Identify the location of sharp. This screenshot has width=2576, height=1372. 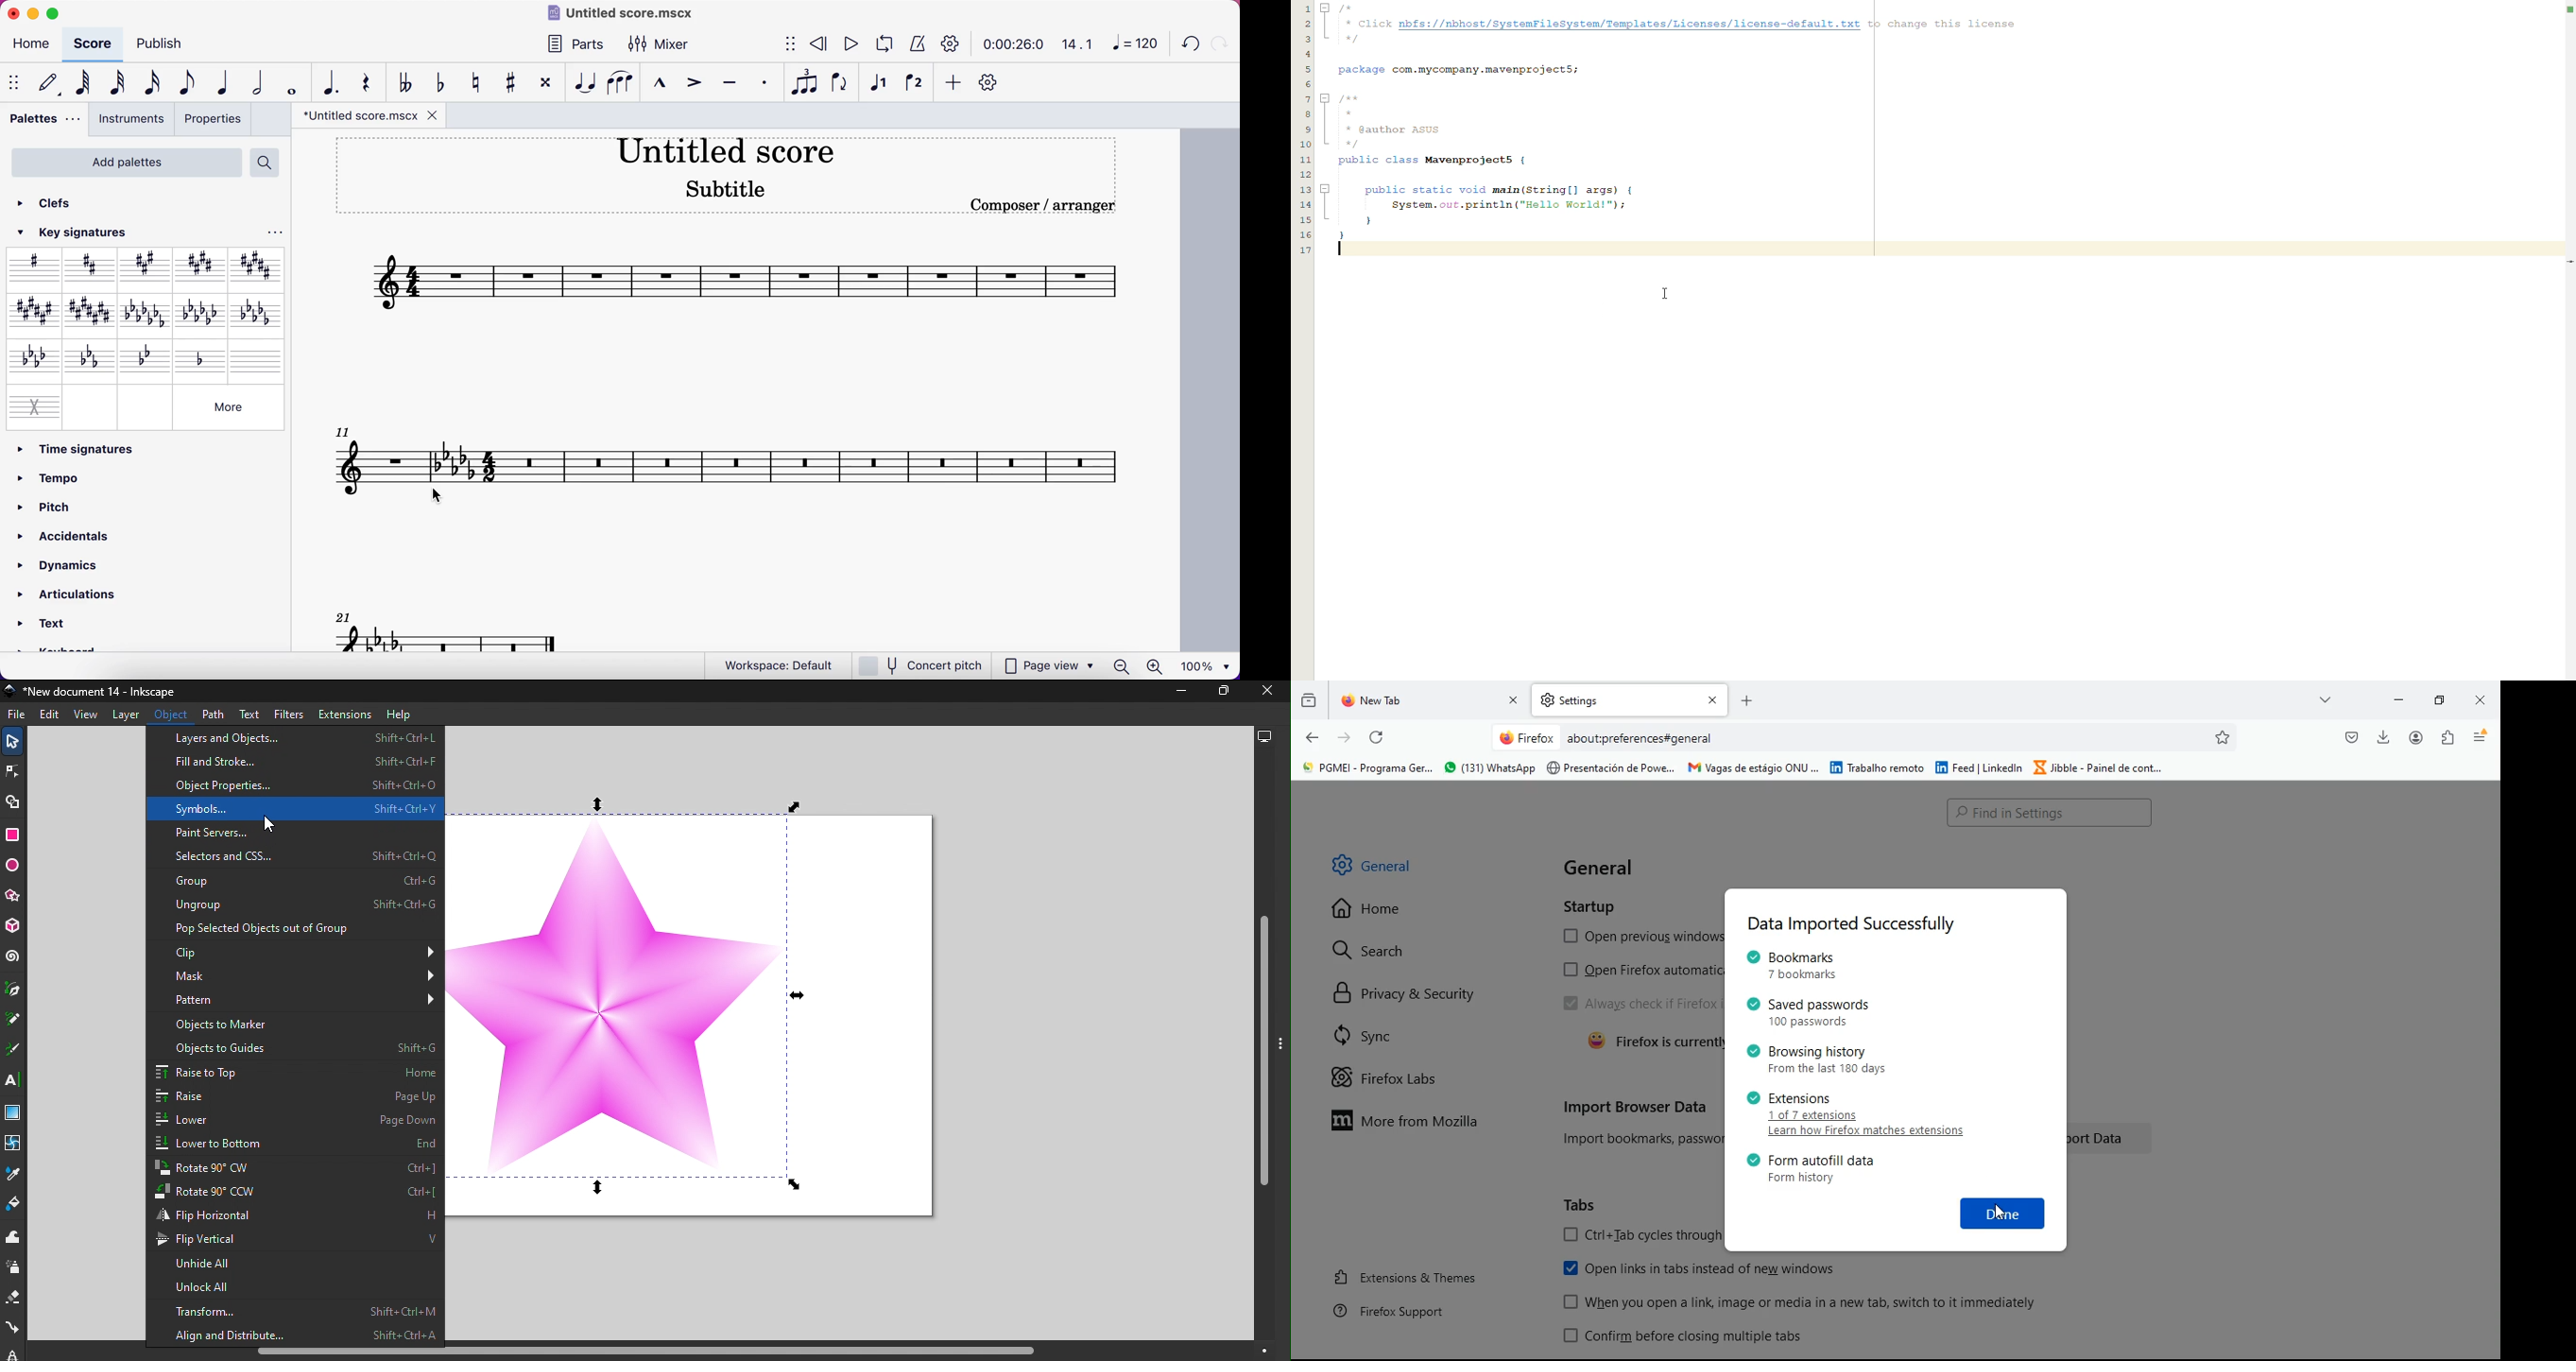
(33, 269).